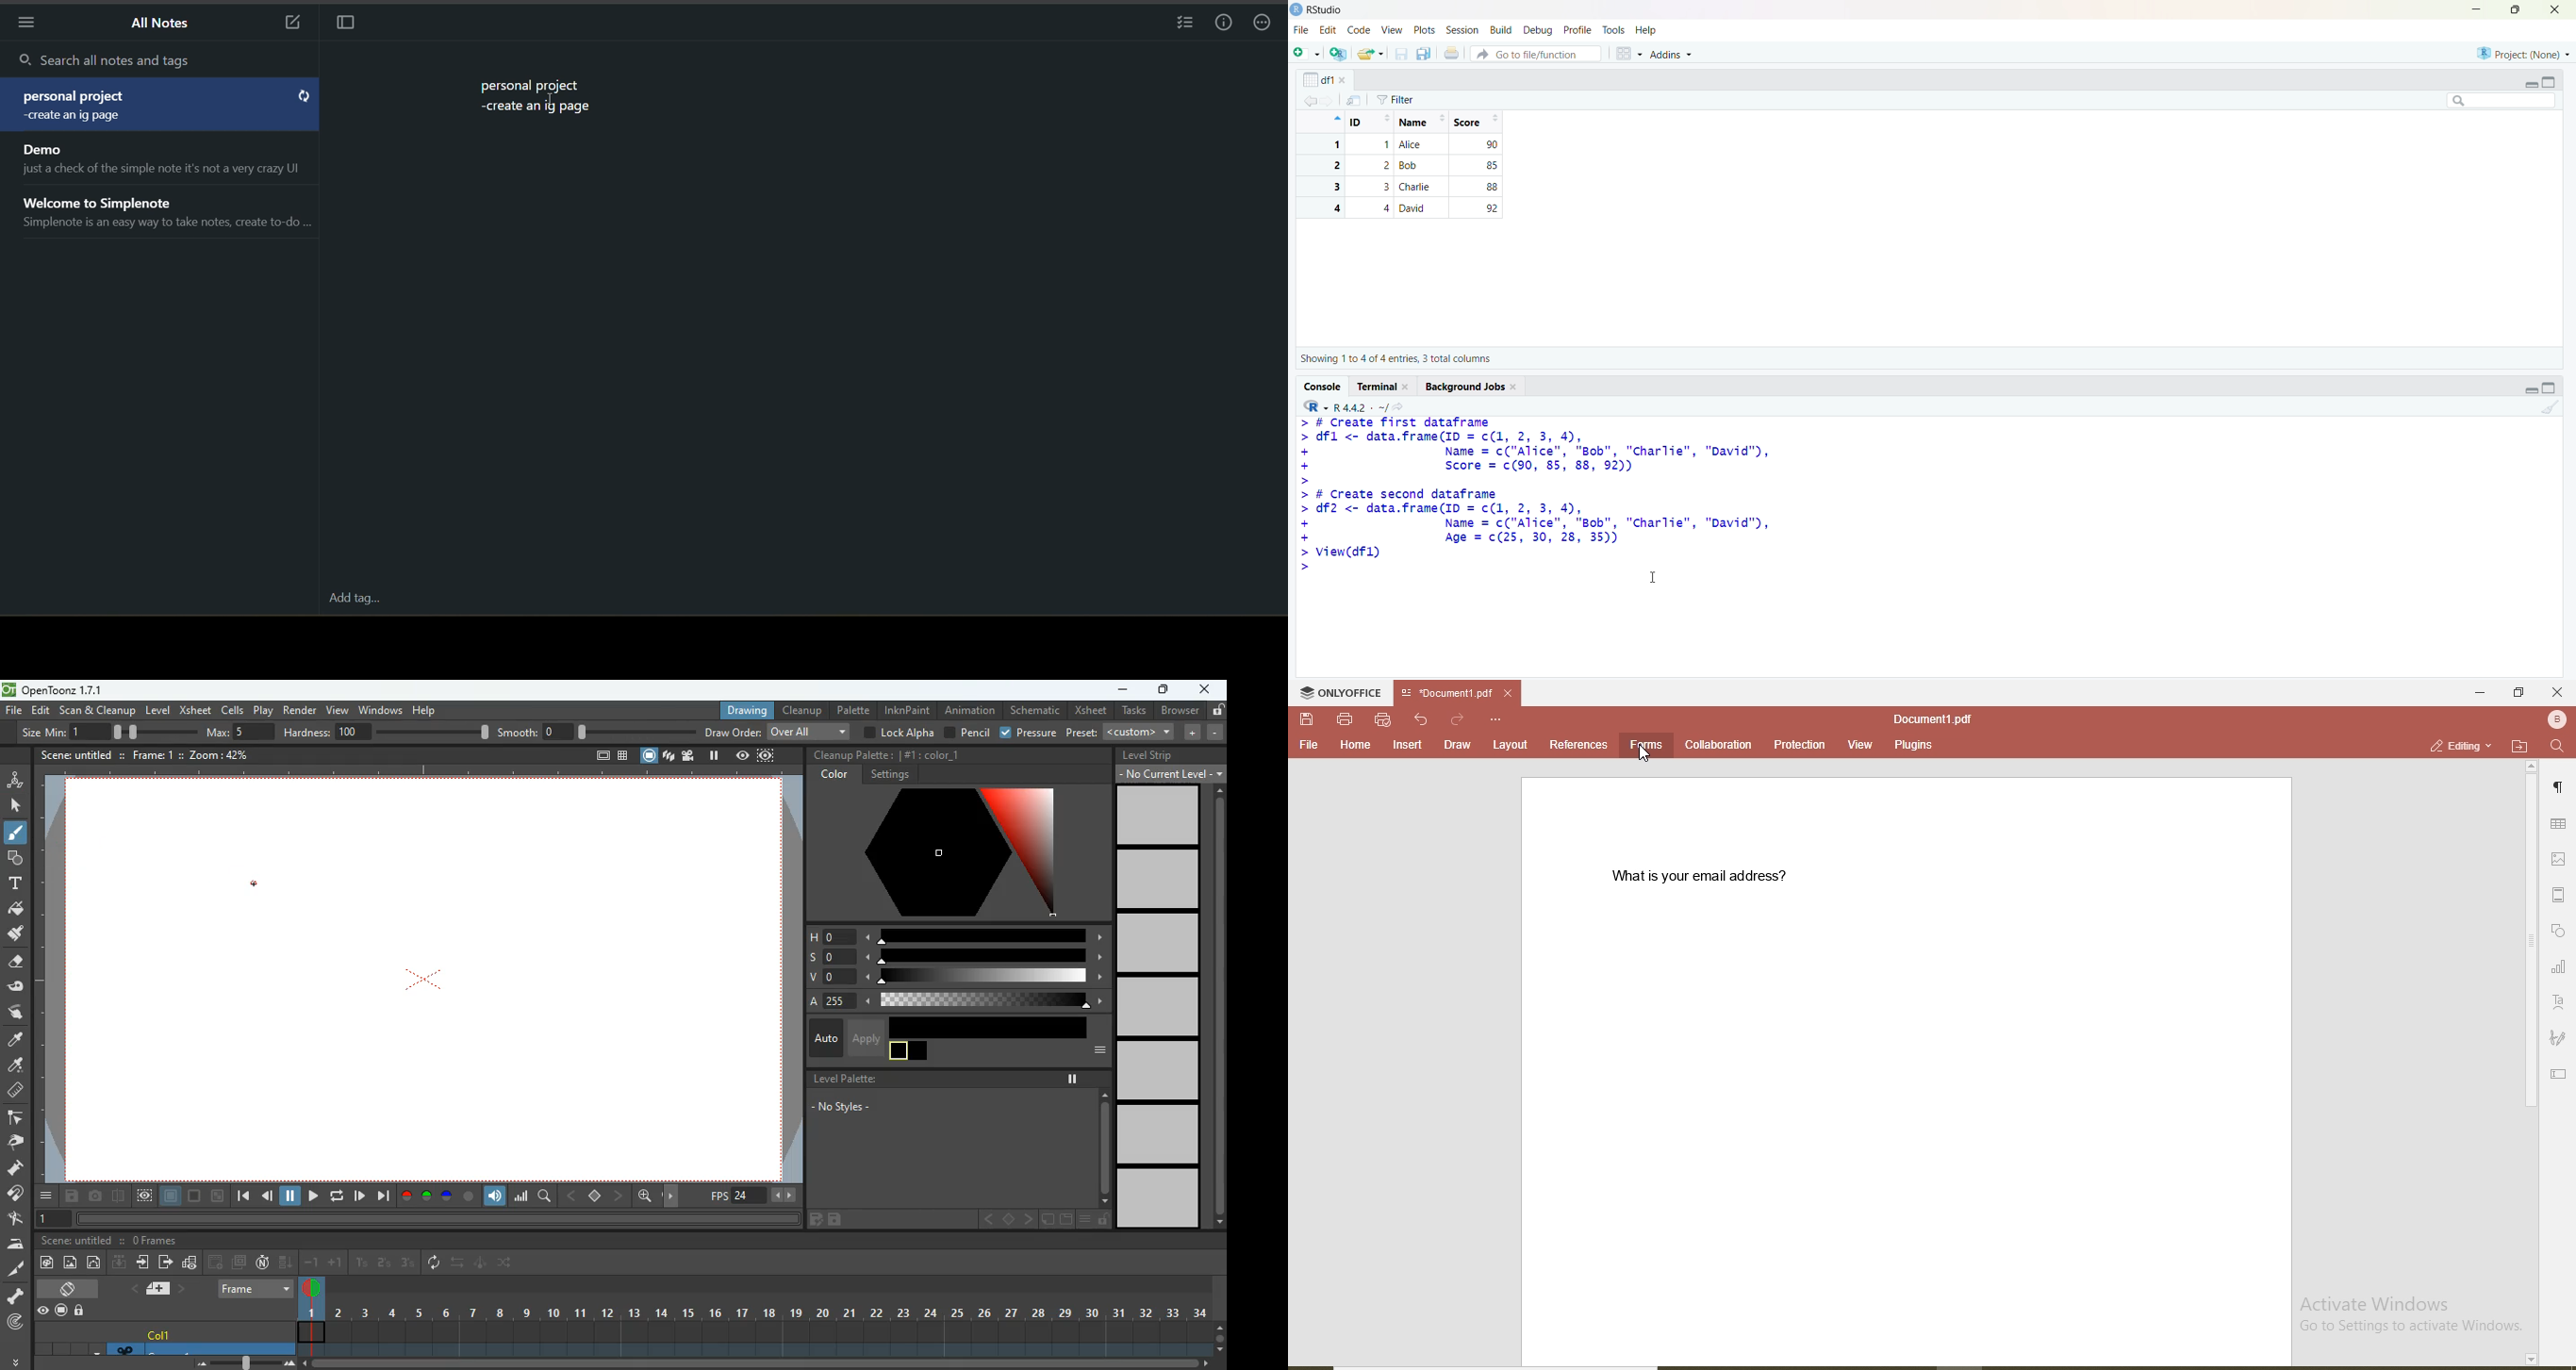 The image size is (2576, 1372). I want to click on redo, so click(1459, 718).